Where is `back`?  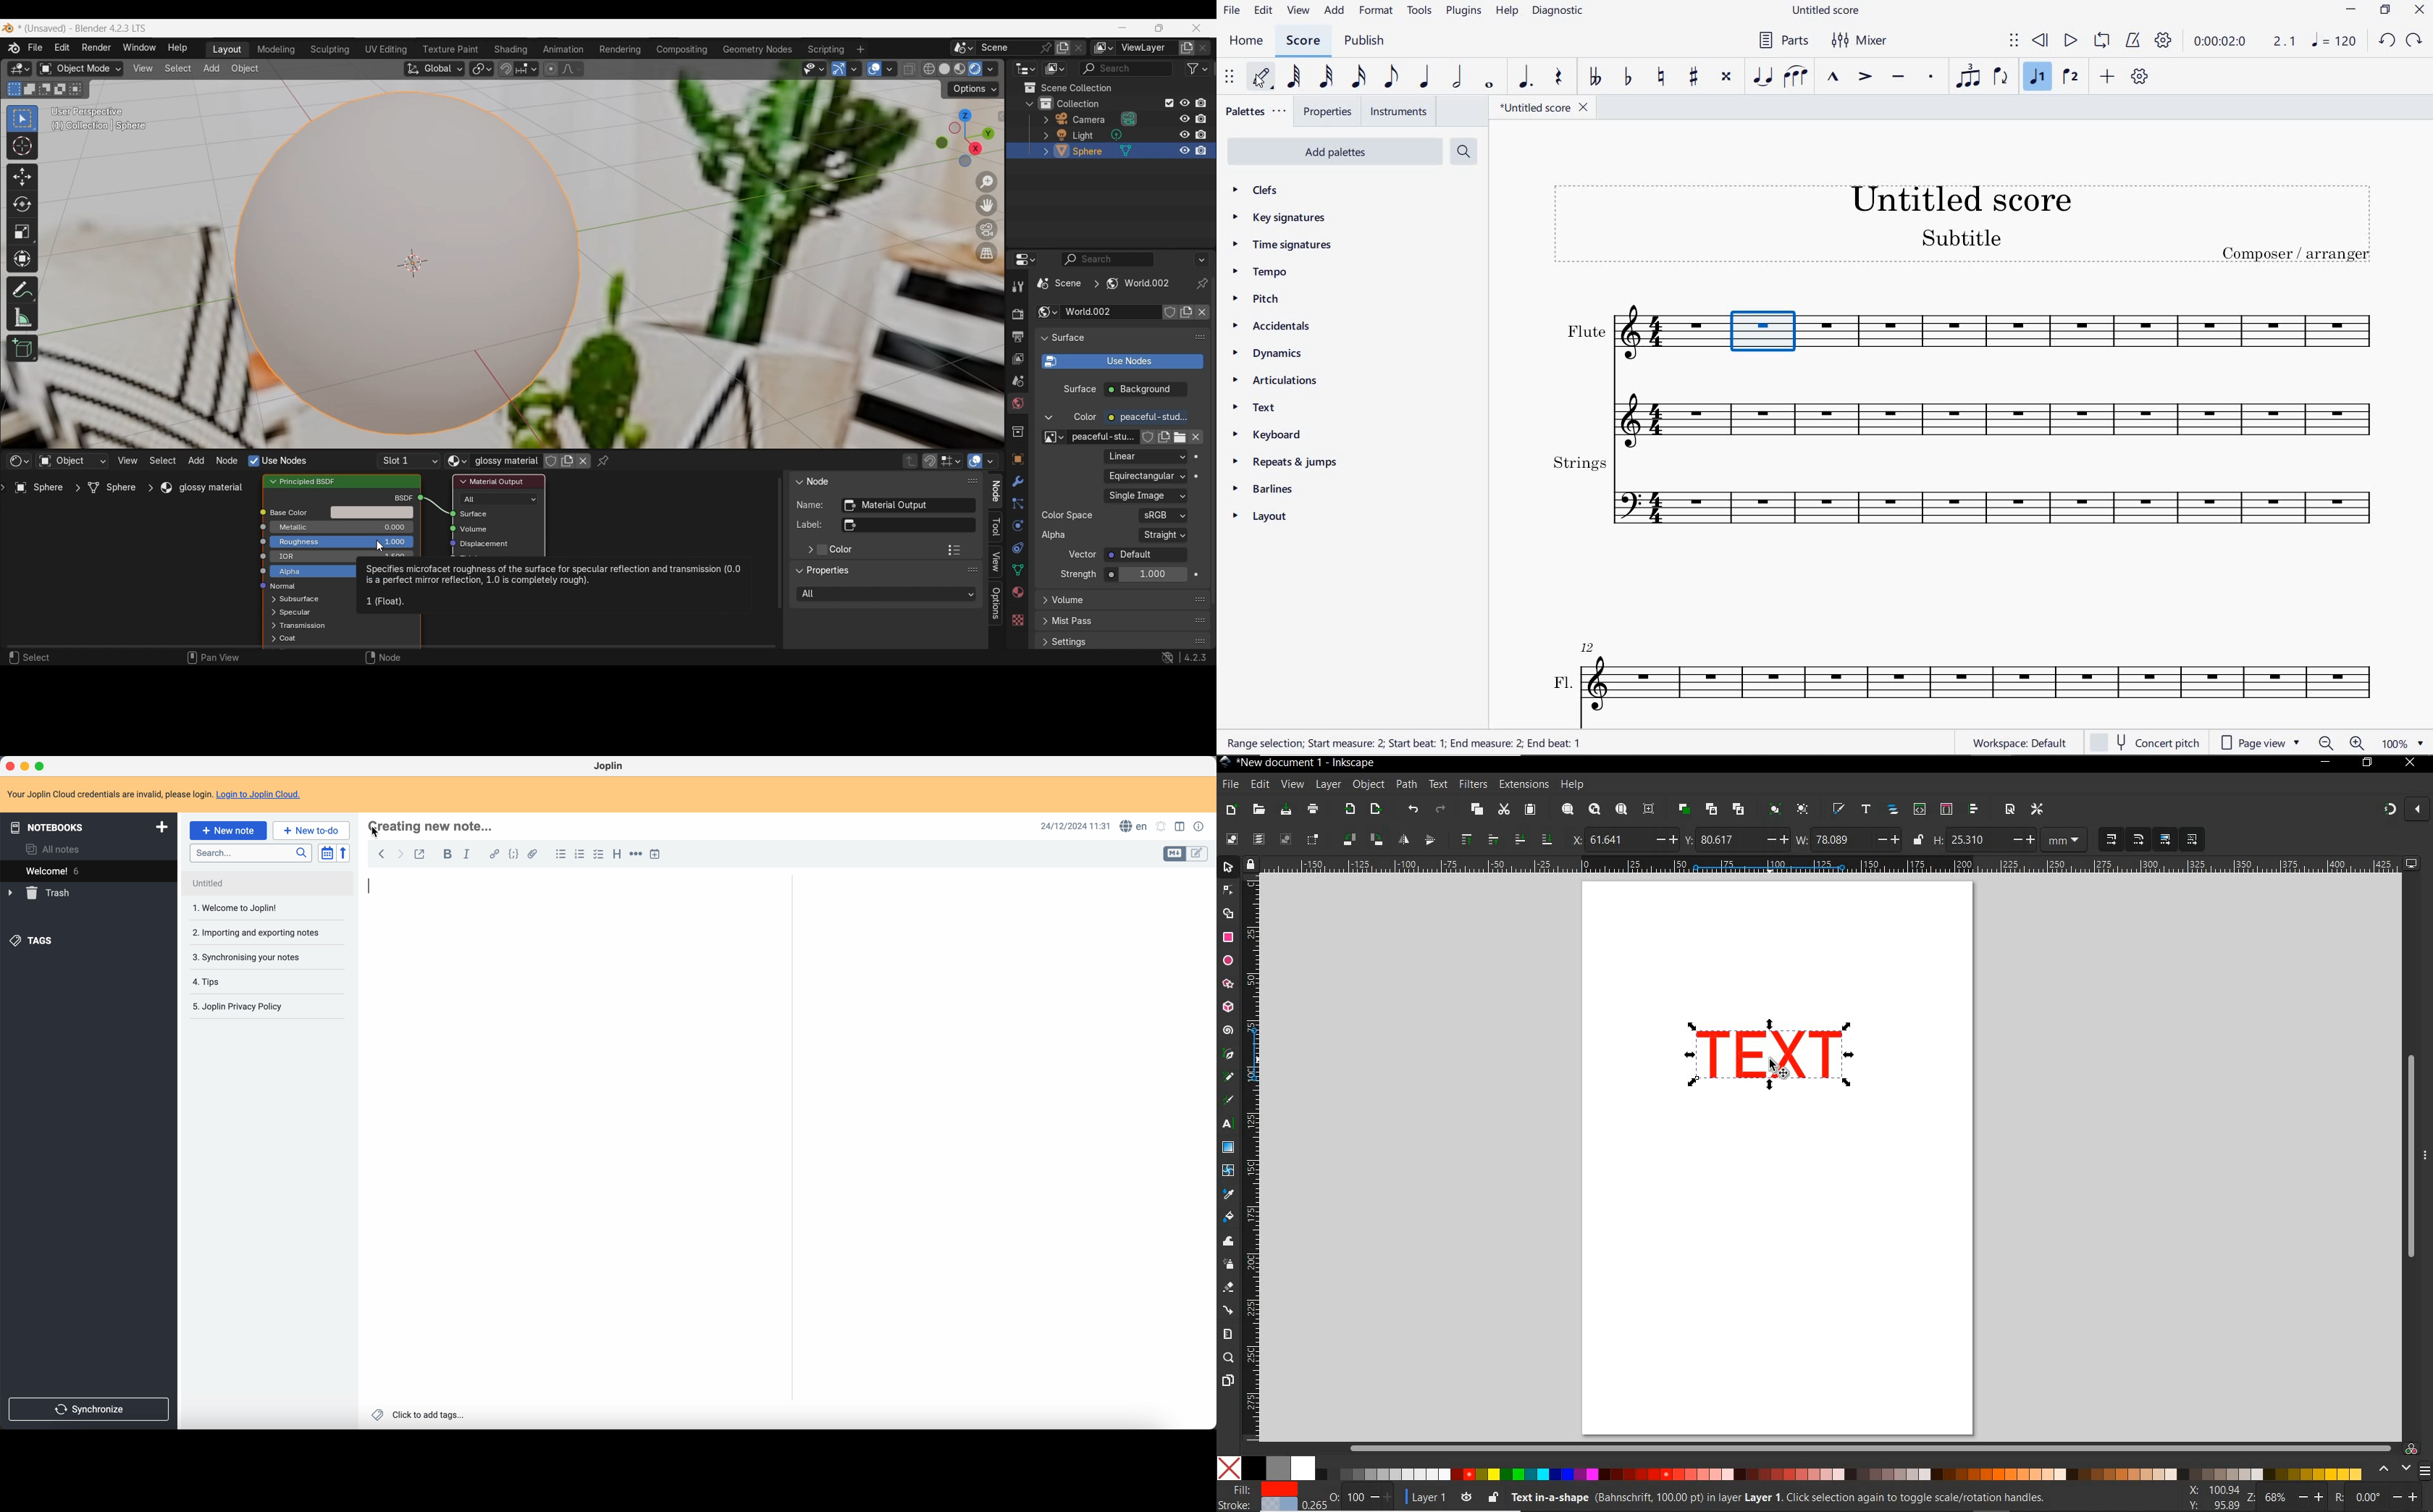
back is located at coordinates (381, 853).